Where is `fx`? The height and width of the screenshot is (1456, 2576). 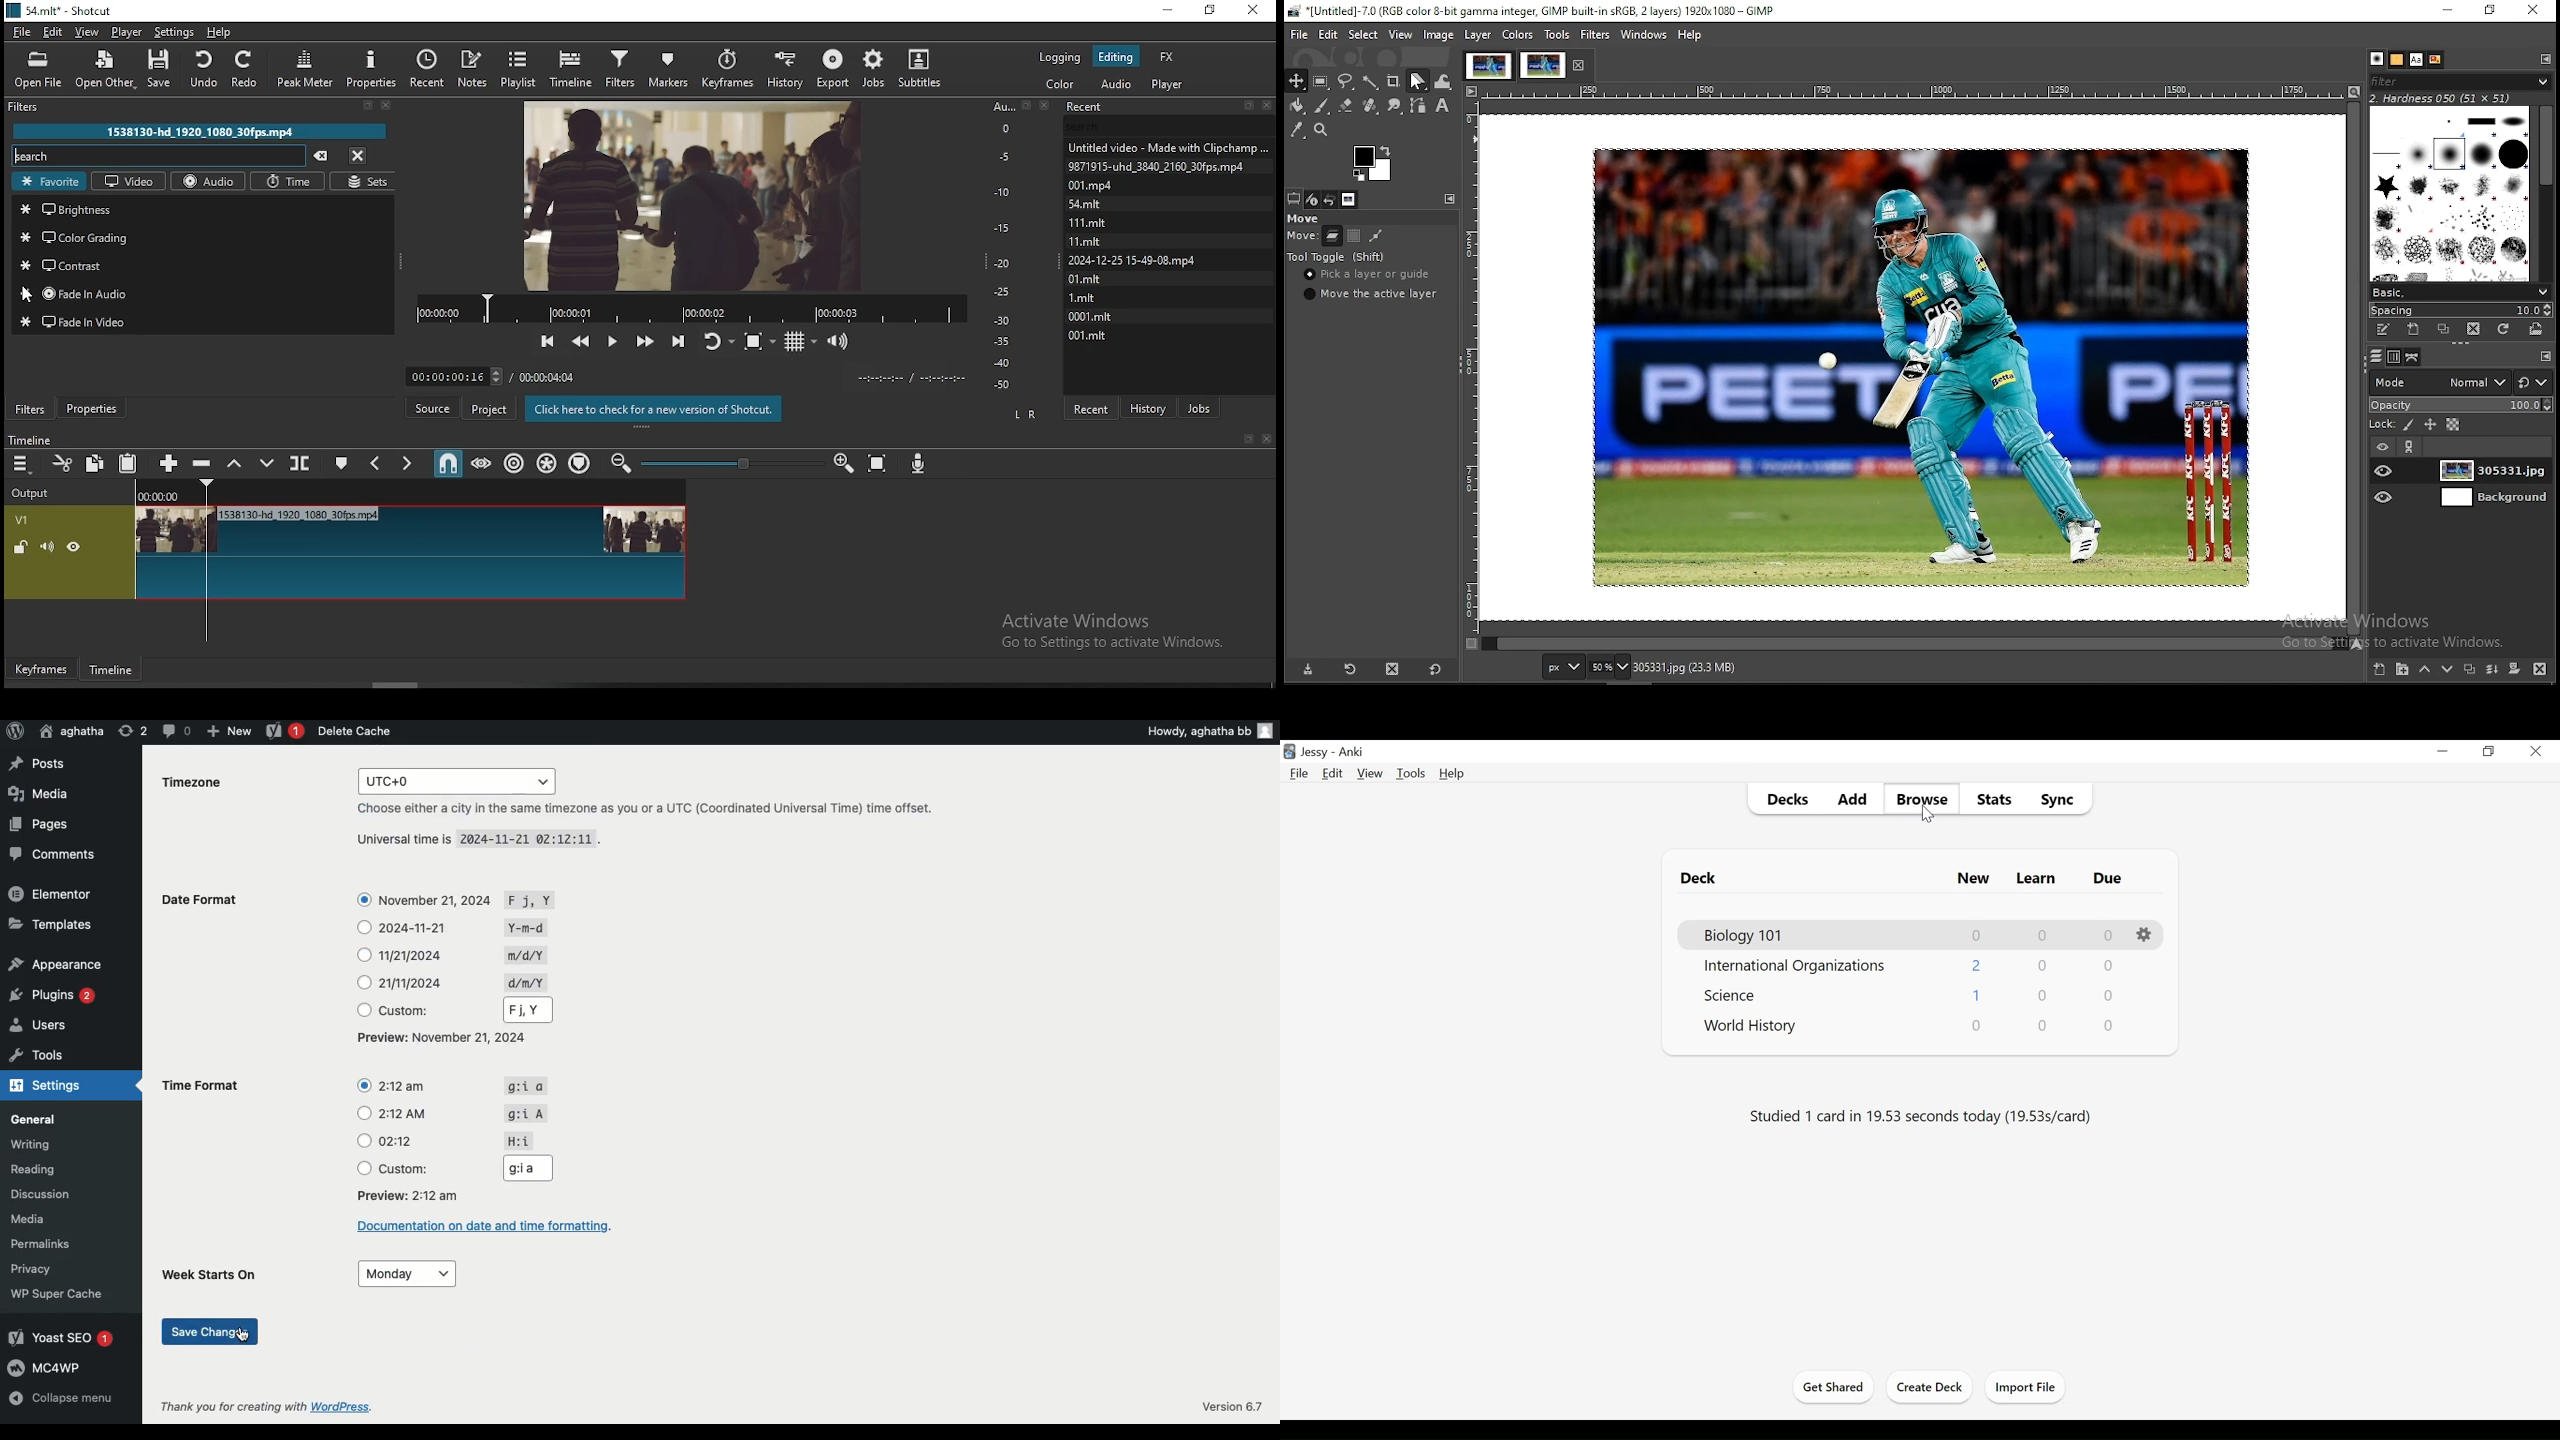 fx is located at coordinates (1168, 57).